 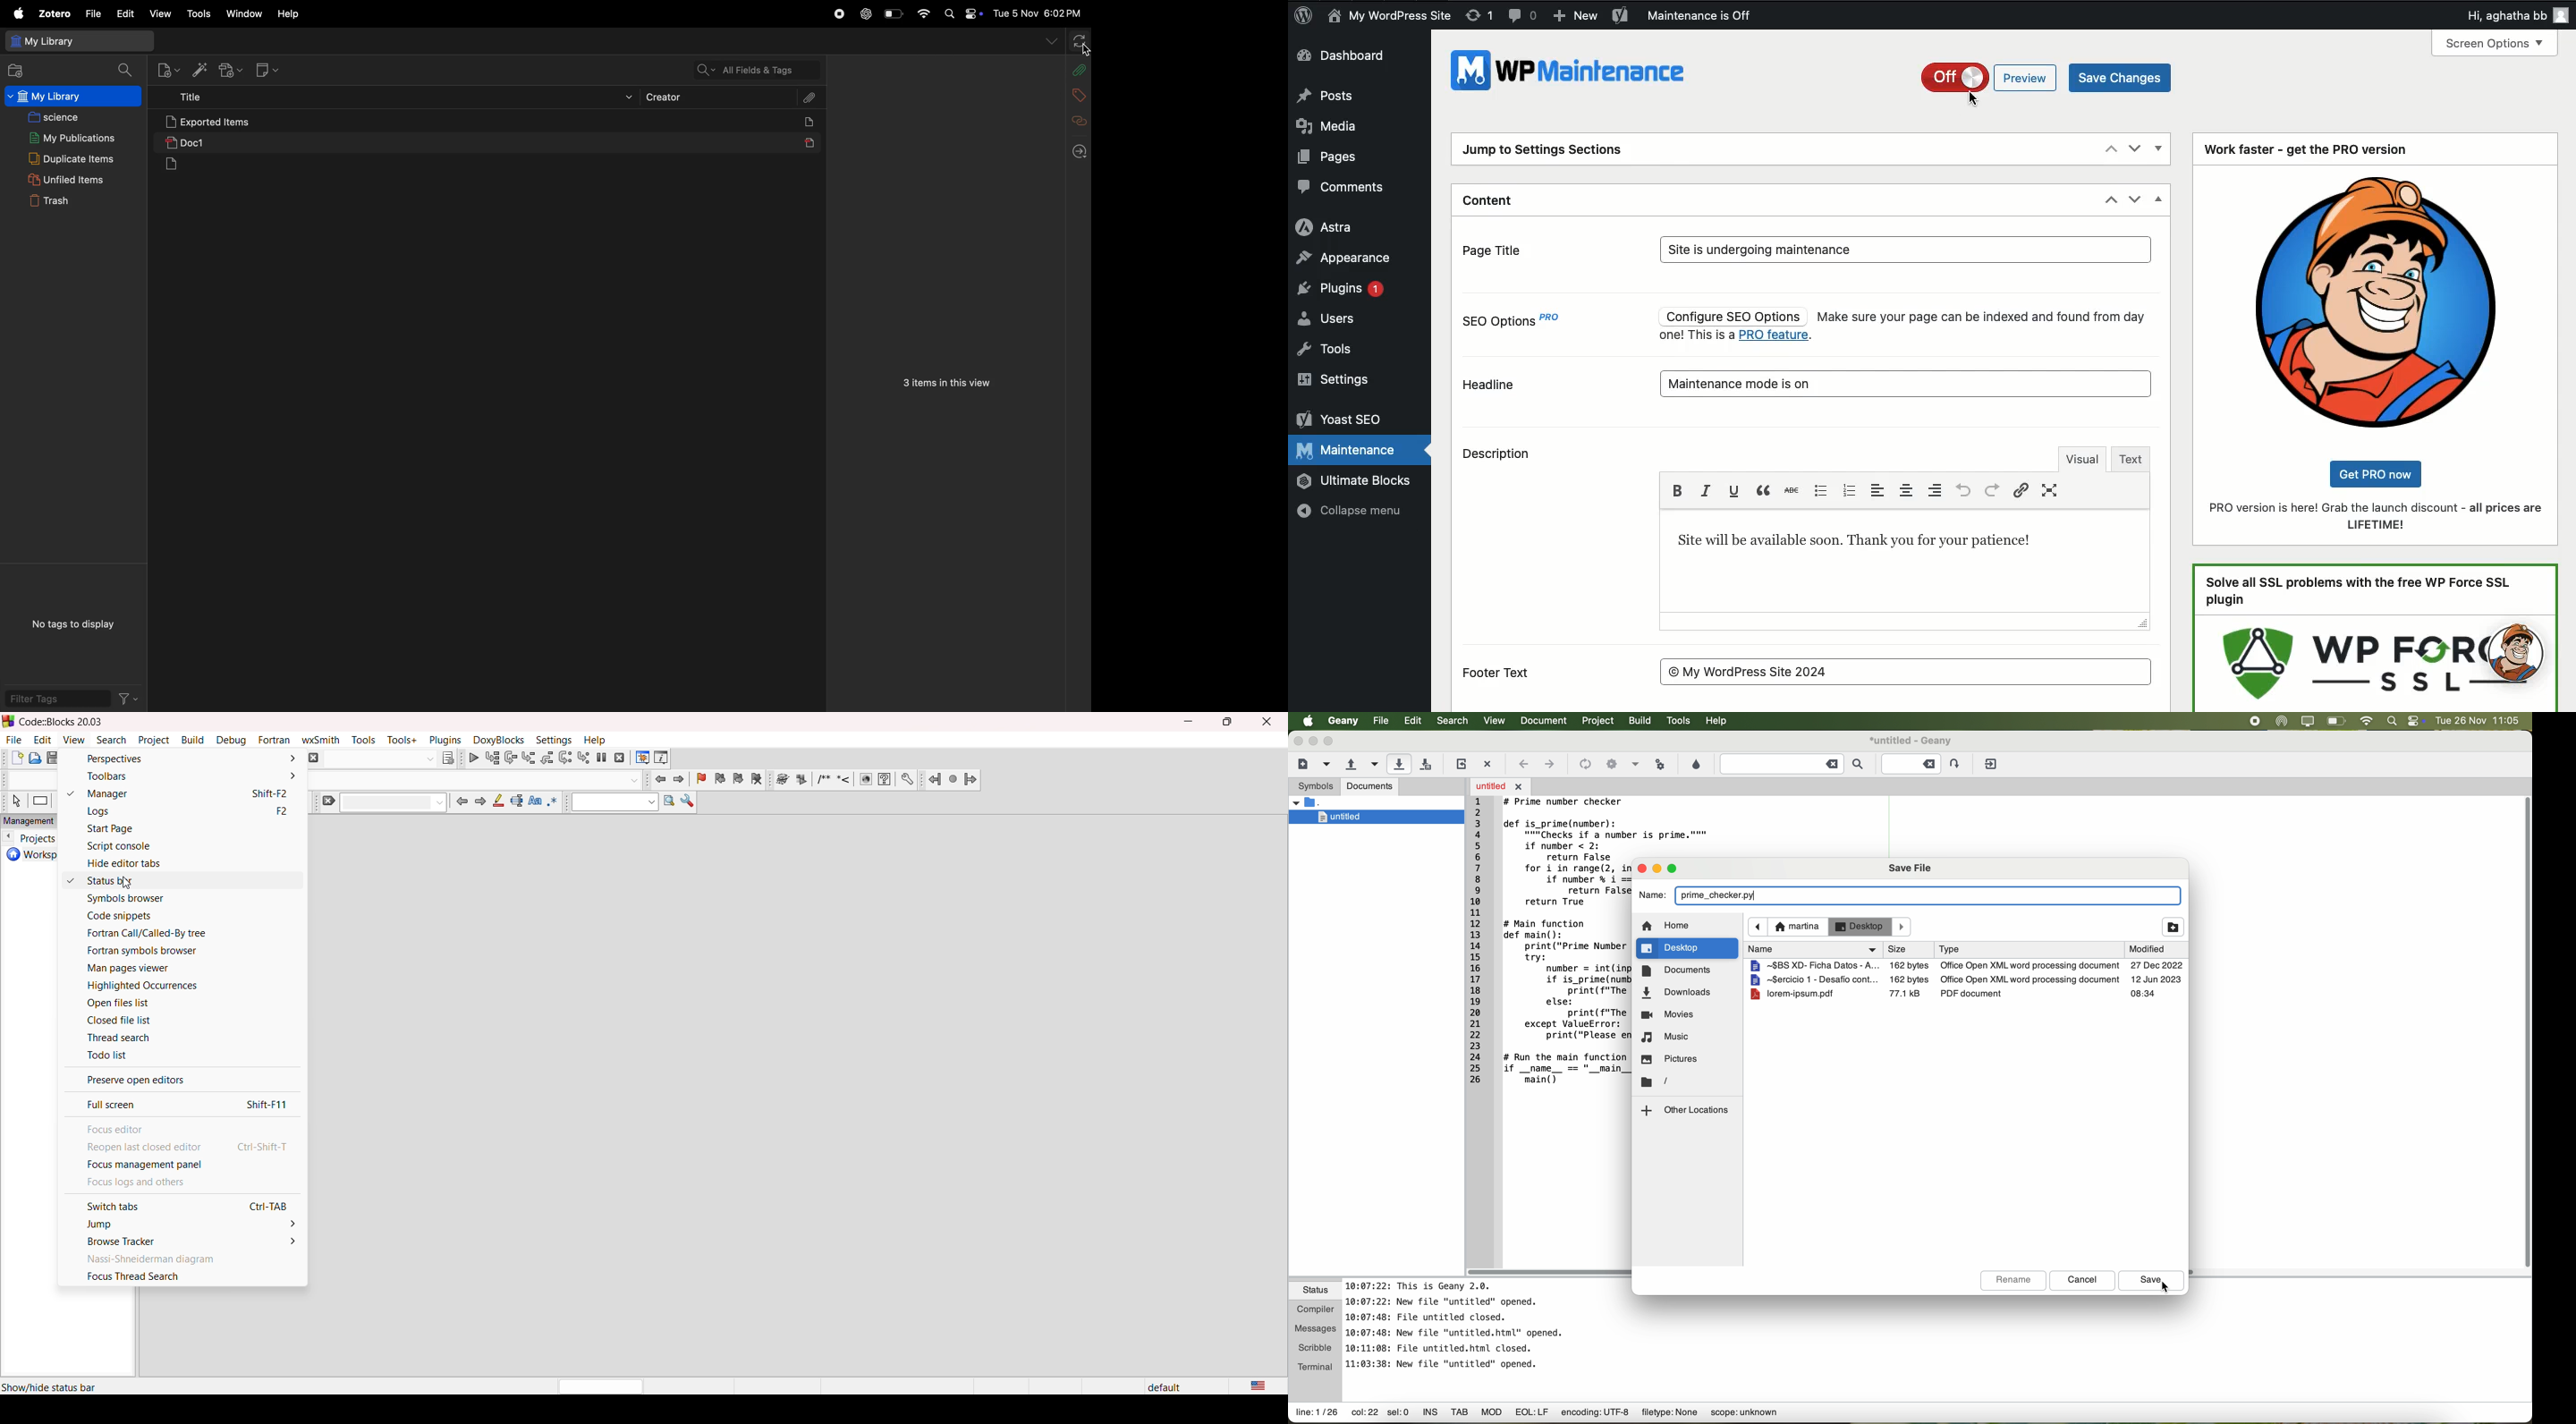 I want to click on one! This is a, so click(x=1696, y=335).